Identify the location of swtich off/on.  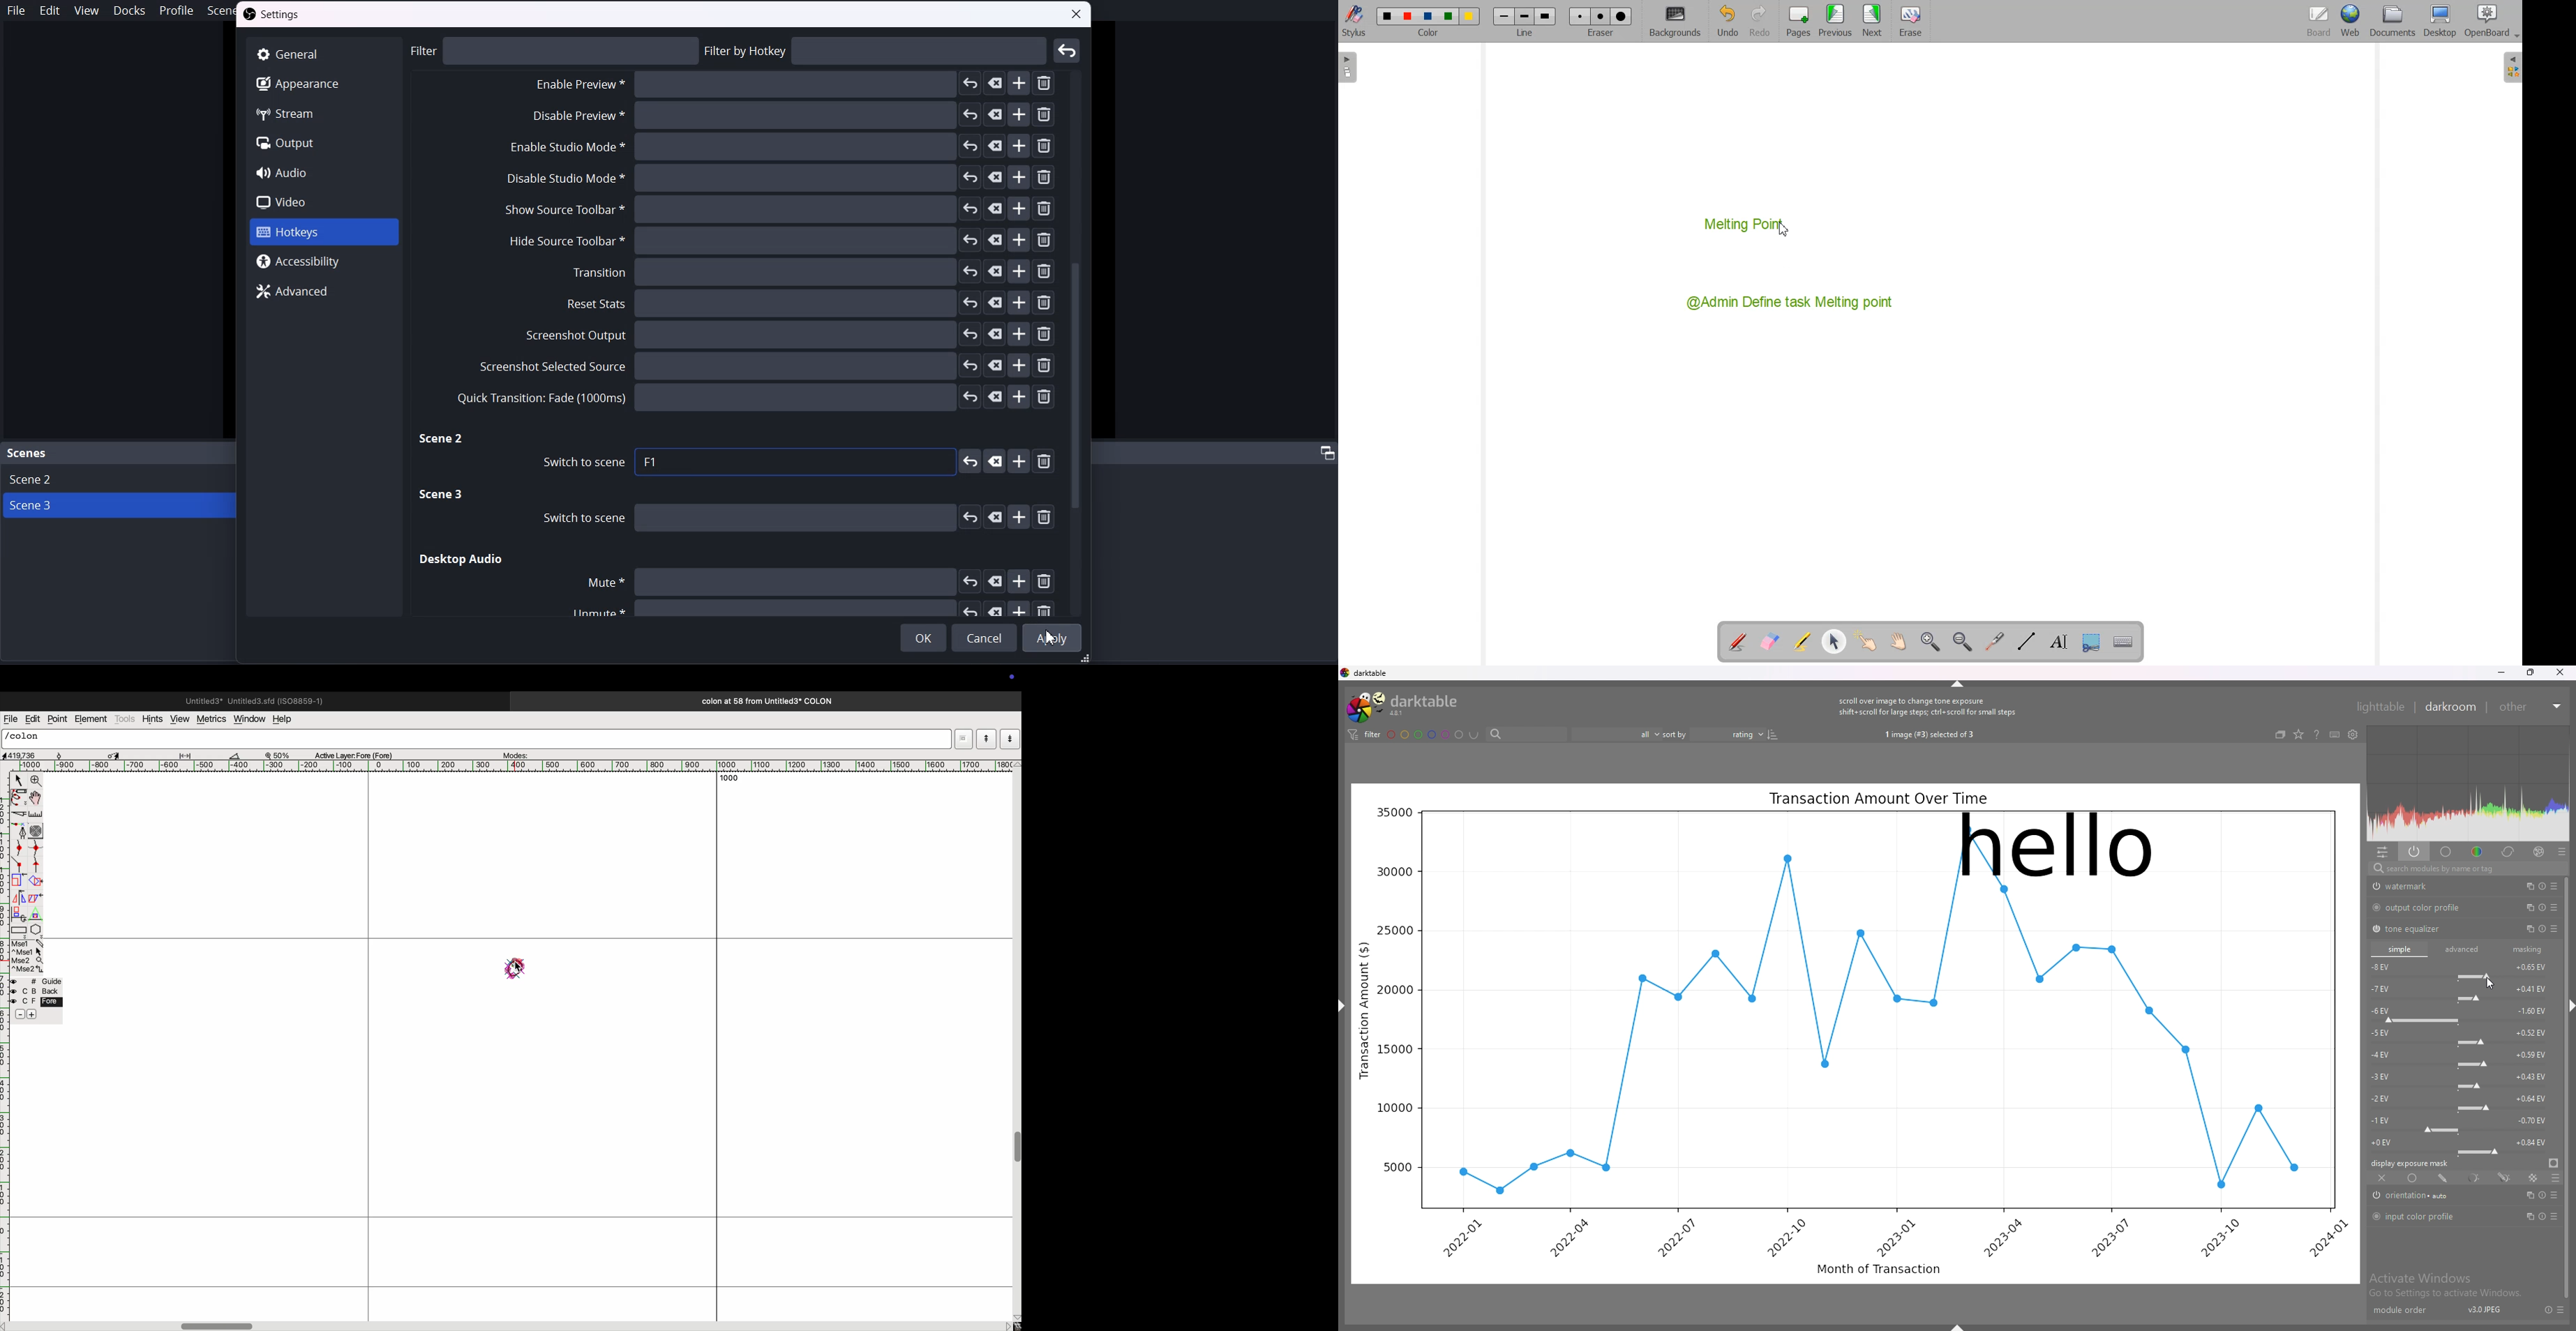
(2375, 886).